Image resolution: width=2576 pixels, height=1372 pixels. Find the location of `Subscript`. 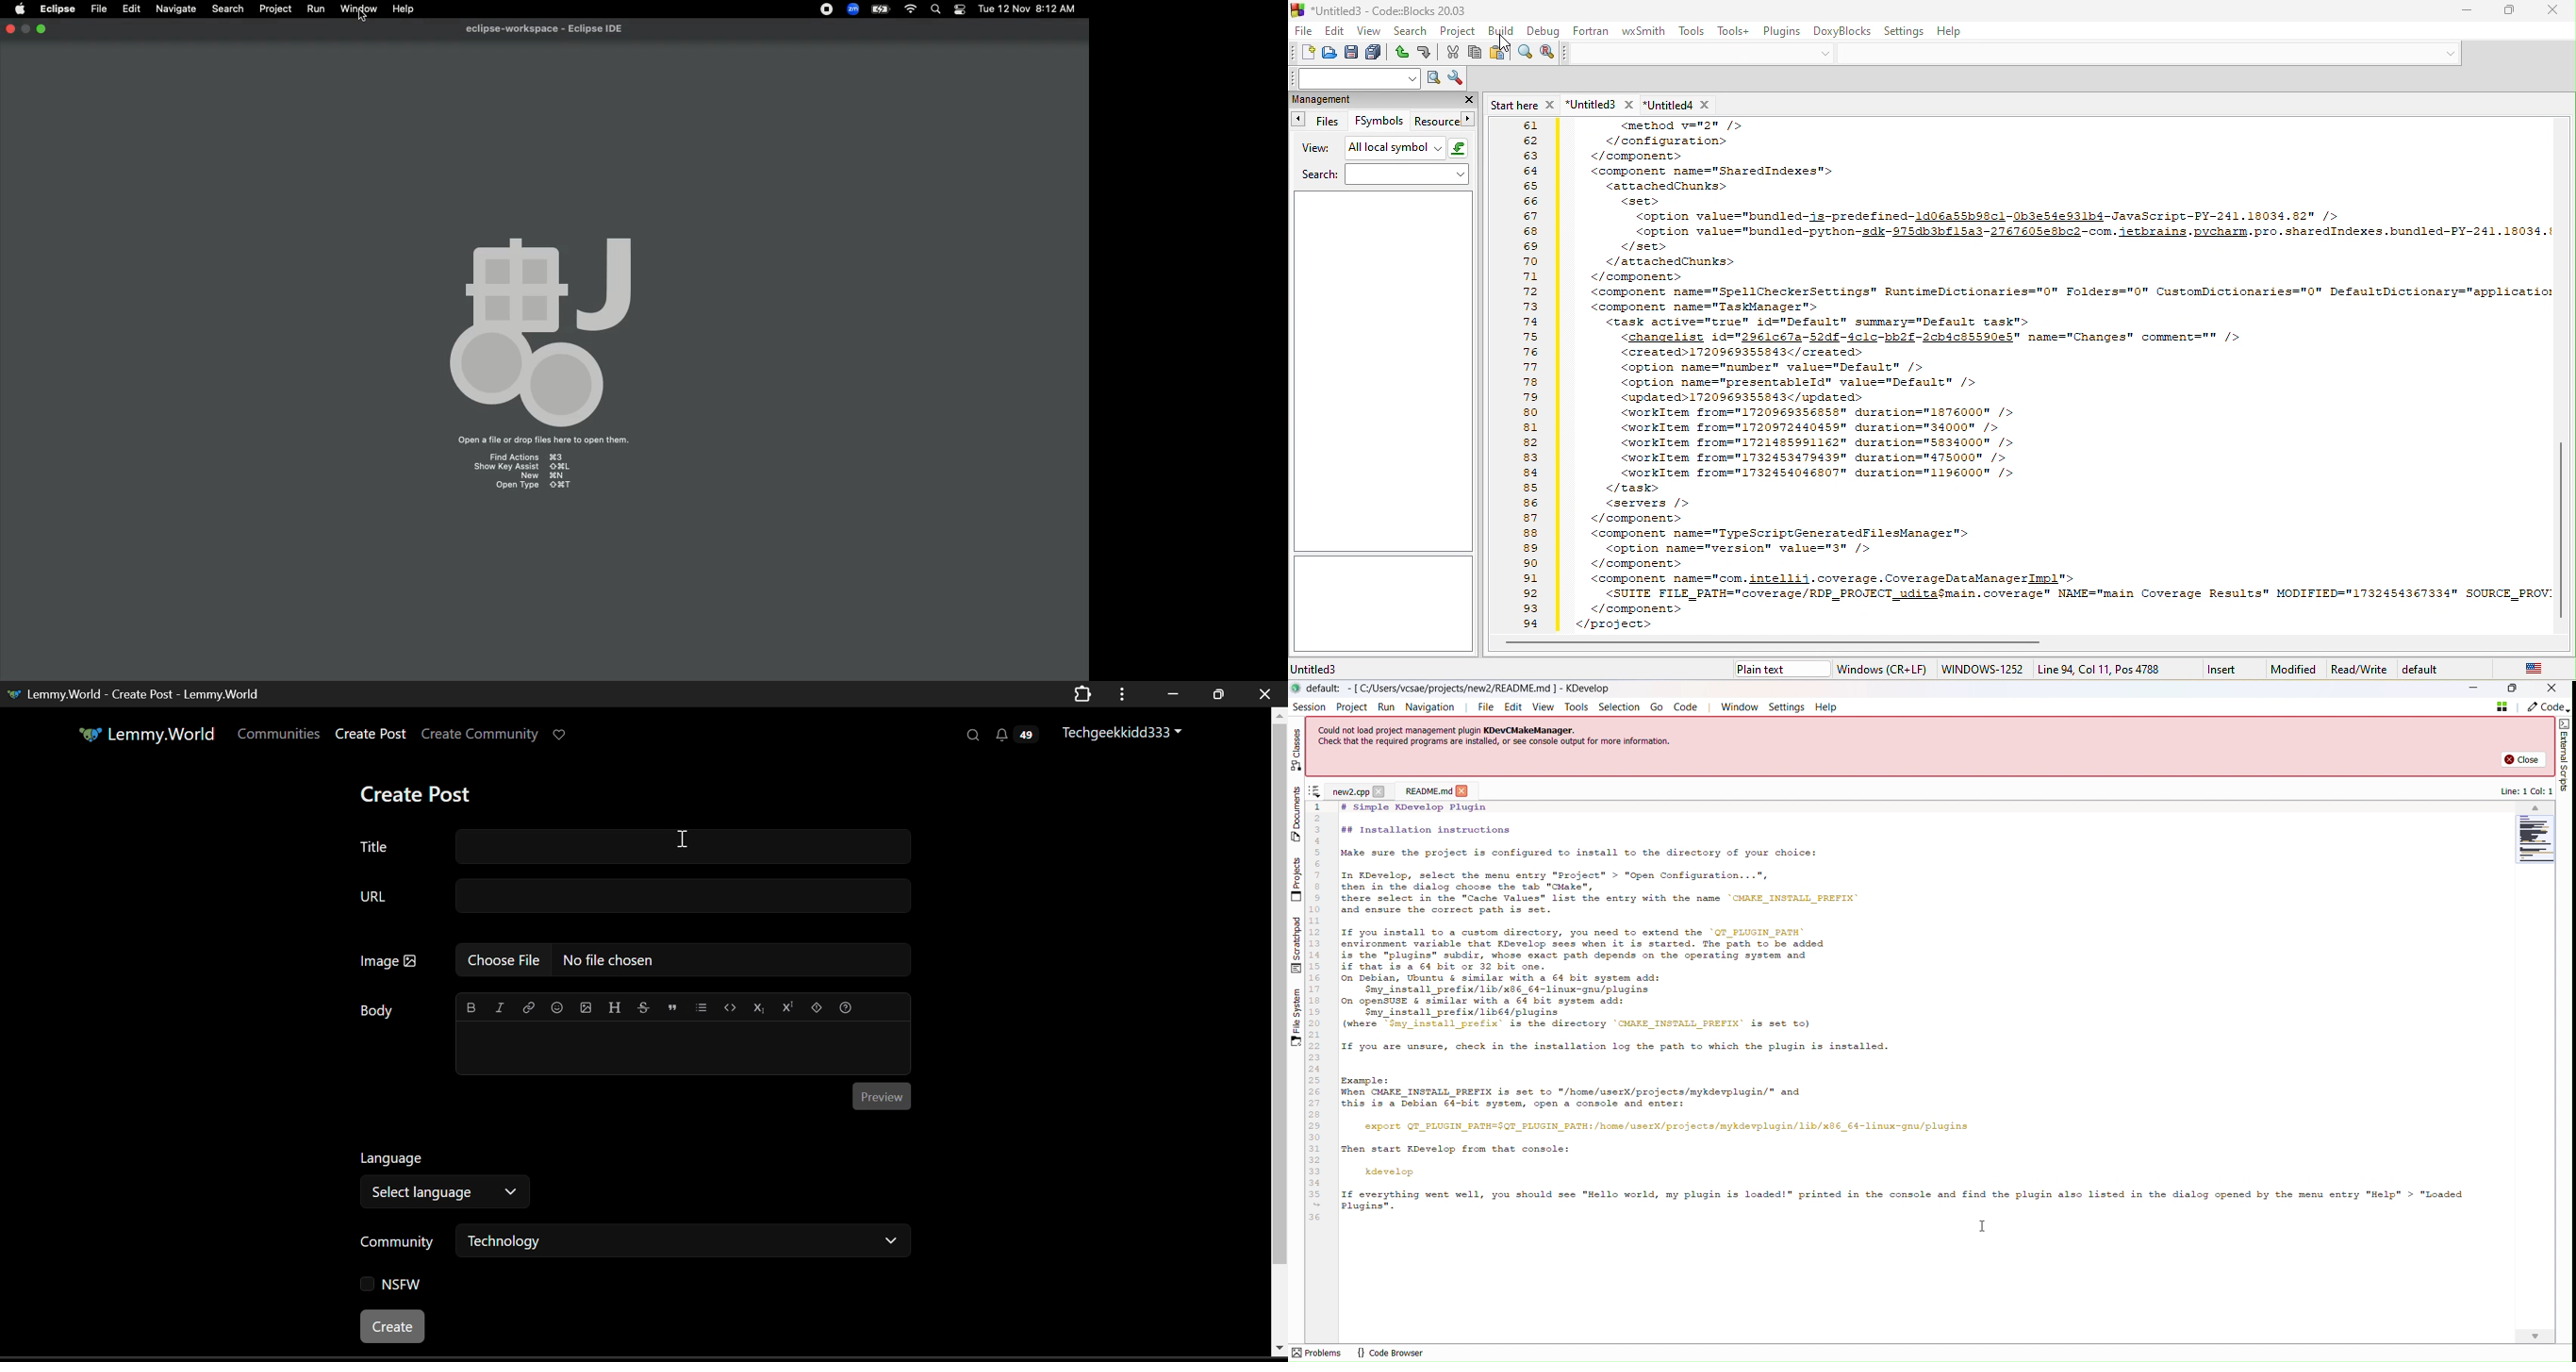

Subscript is located at coordinates (758, 1009).